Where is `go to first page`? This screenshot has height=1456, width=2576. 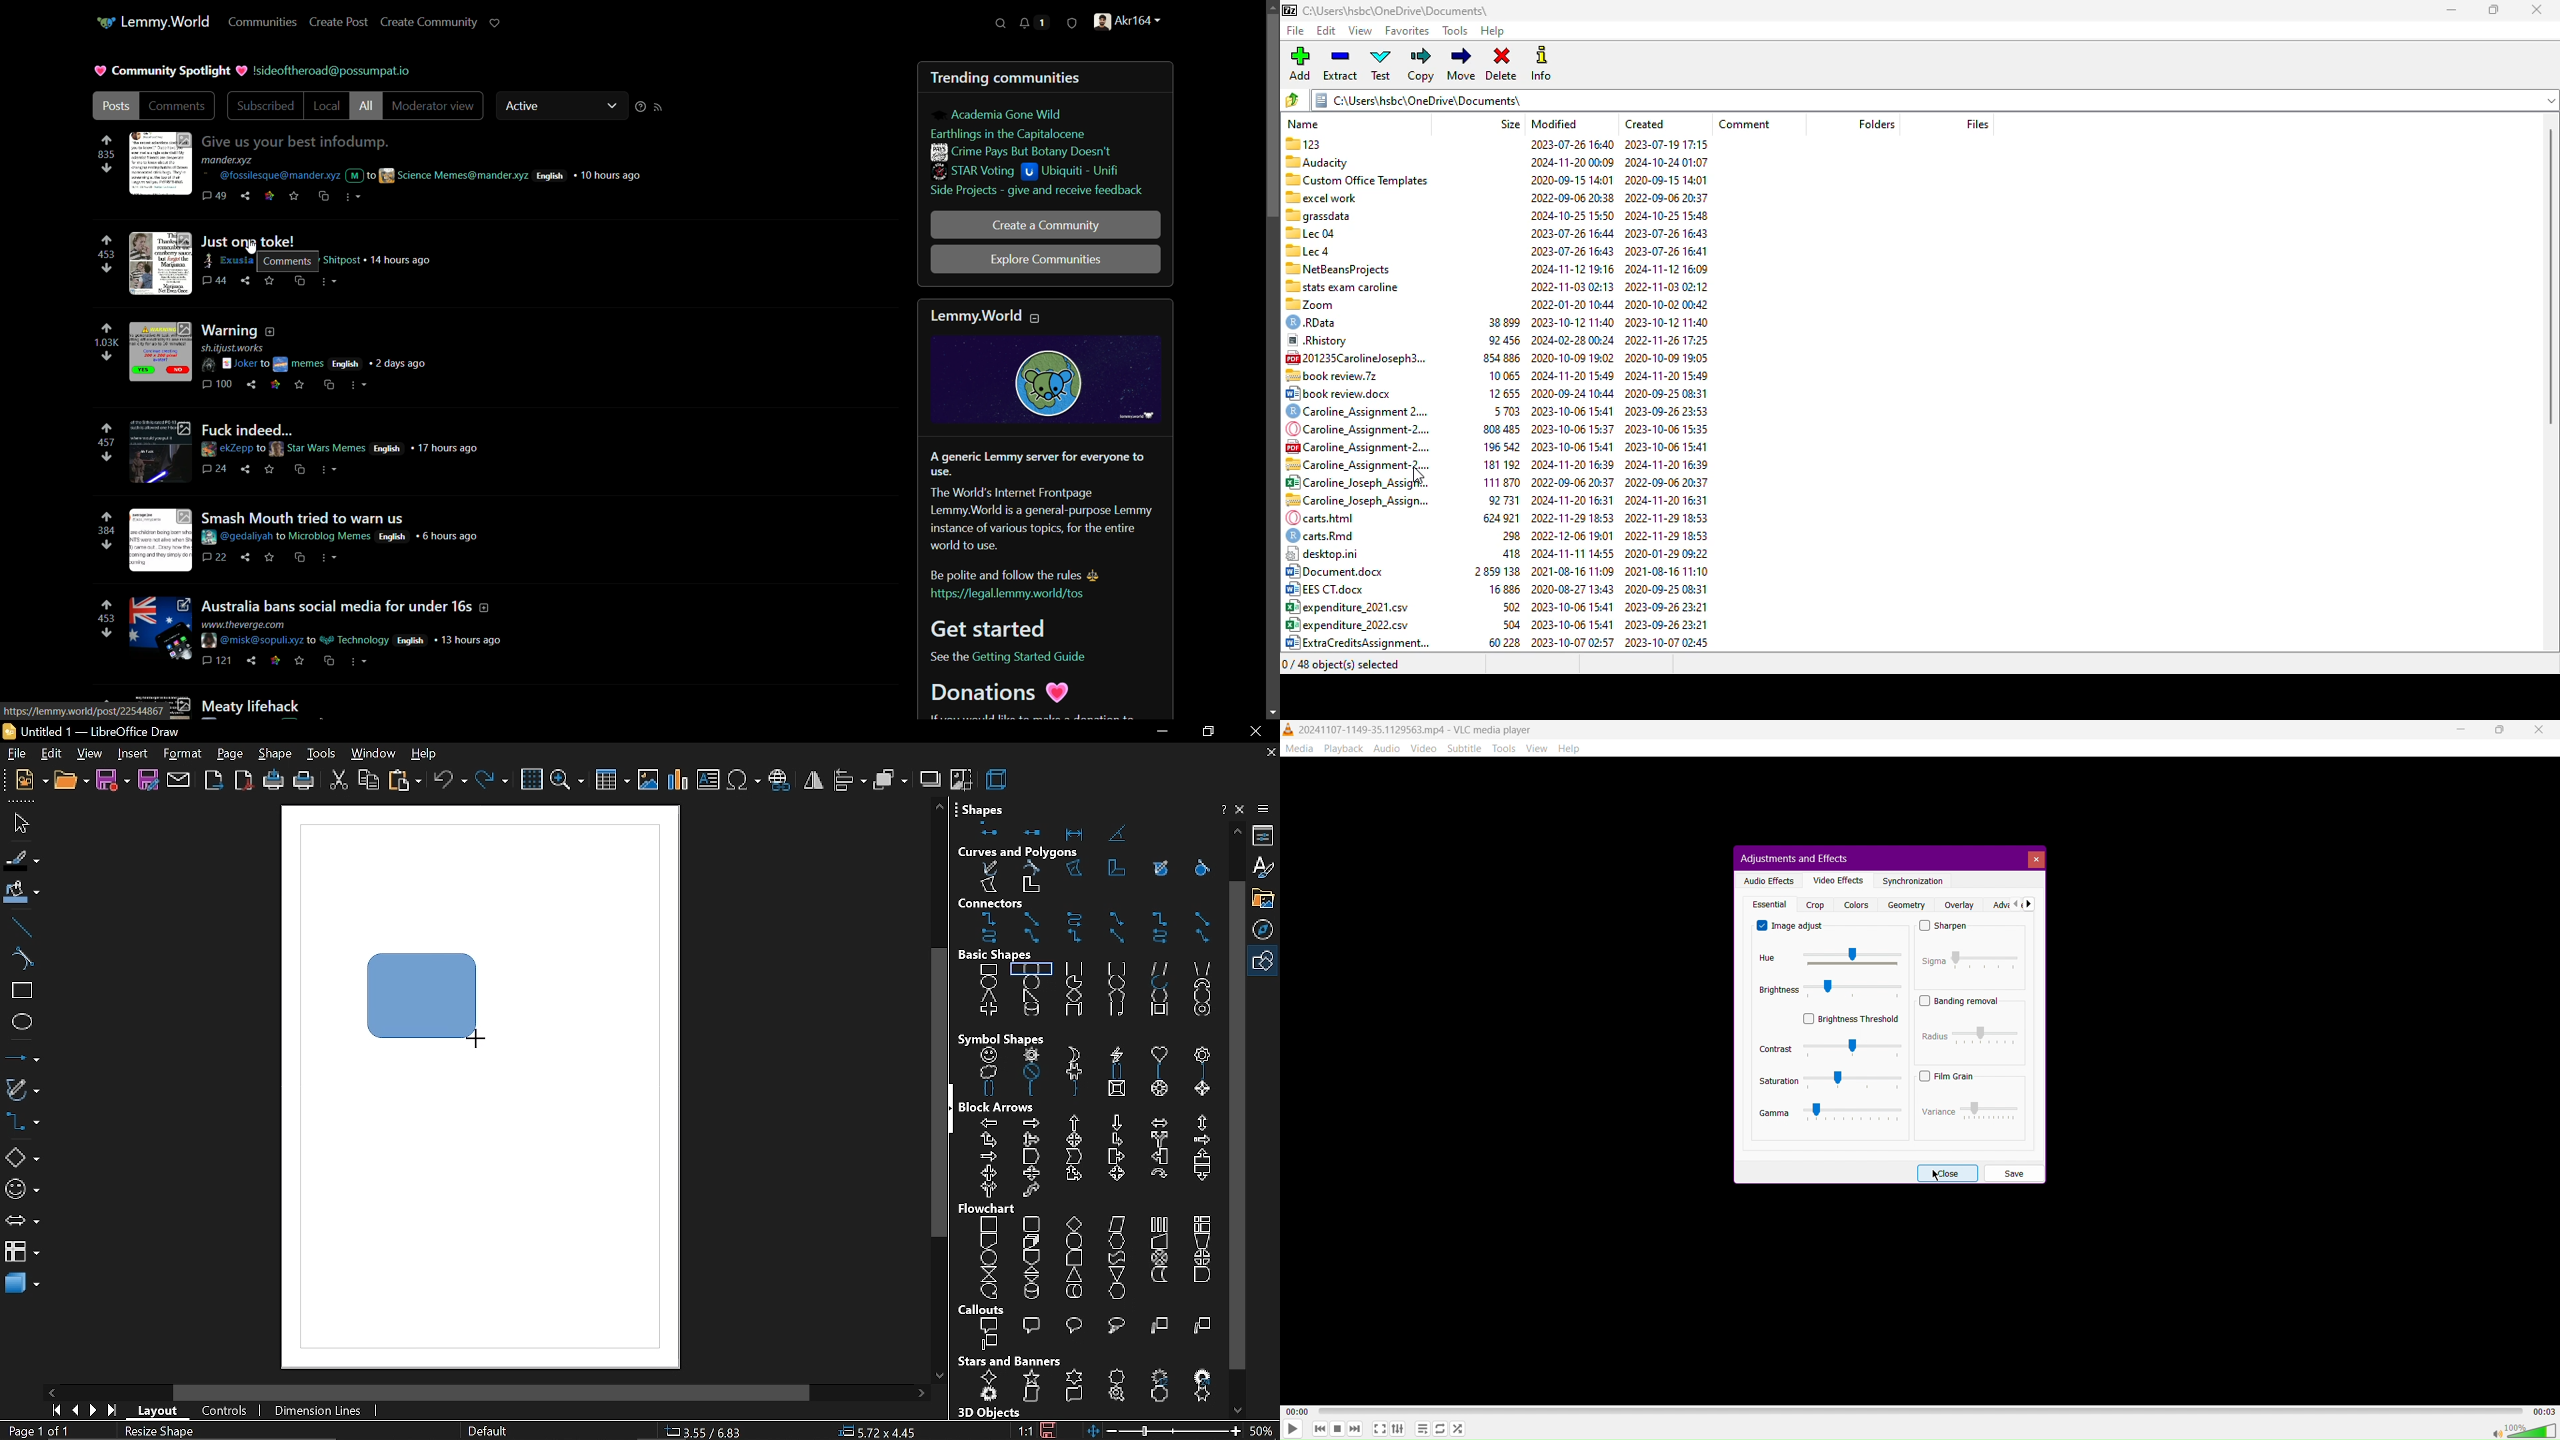 go to first page is located at coordinates (53, 1410).